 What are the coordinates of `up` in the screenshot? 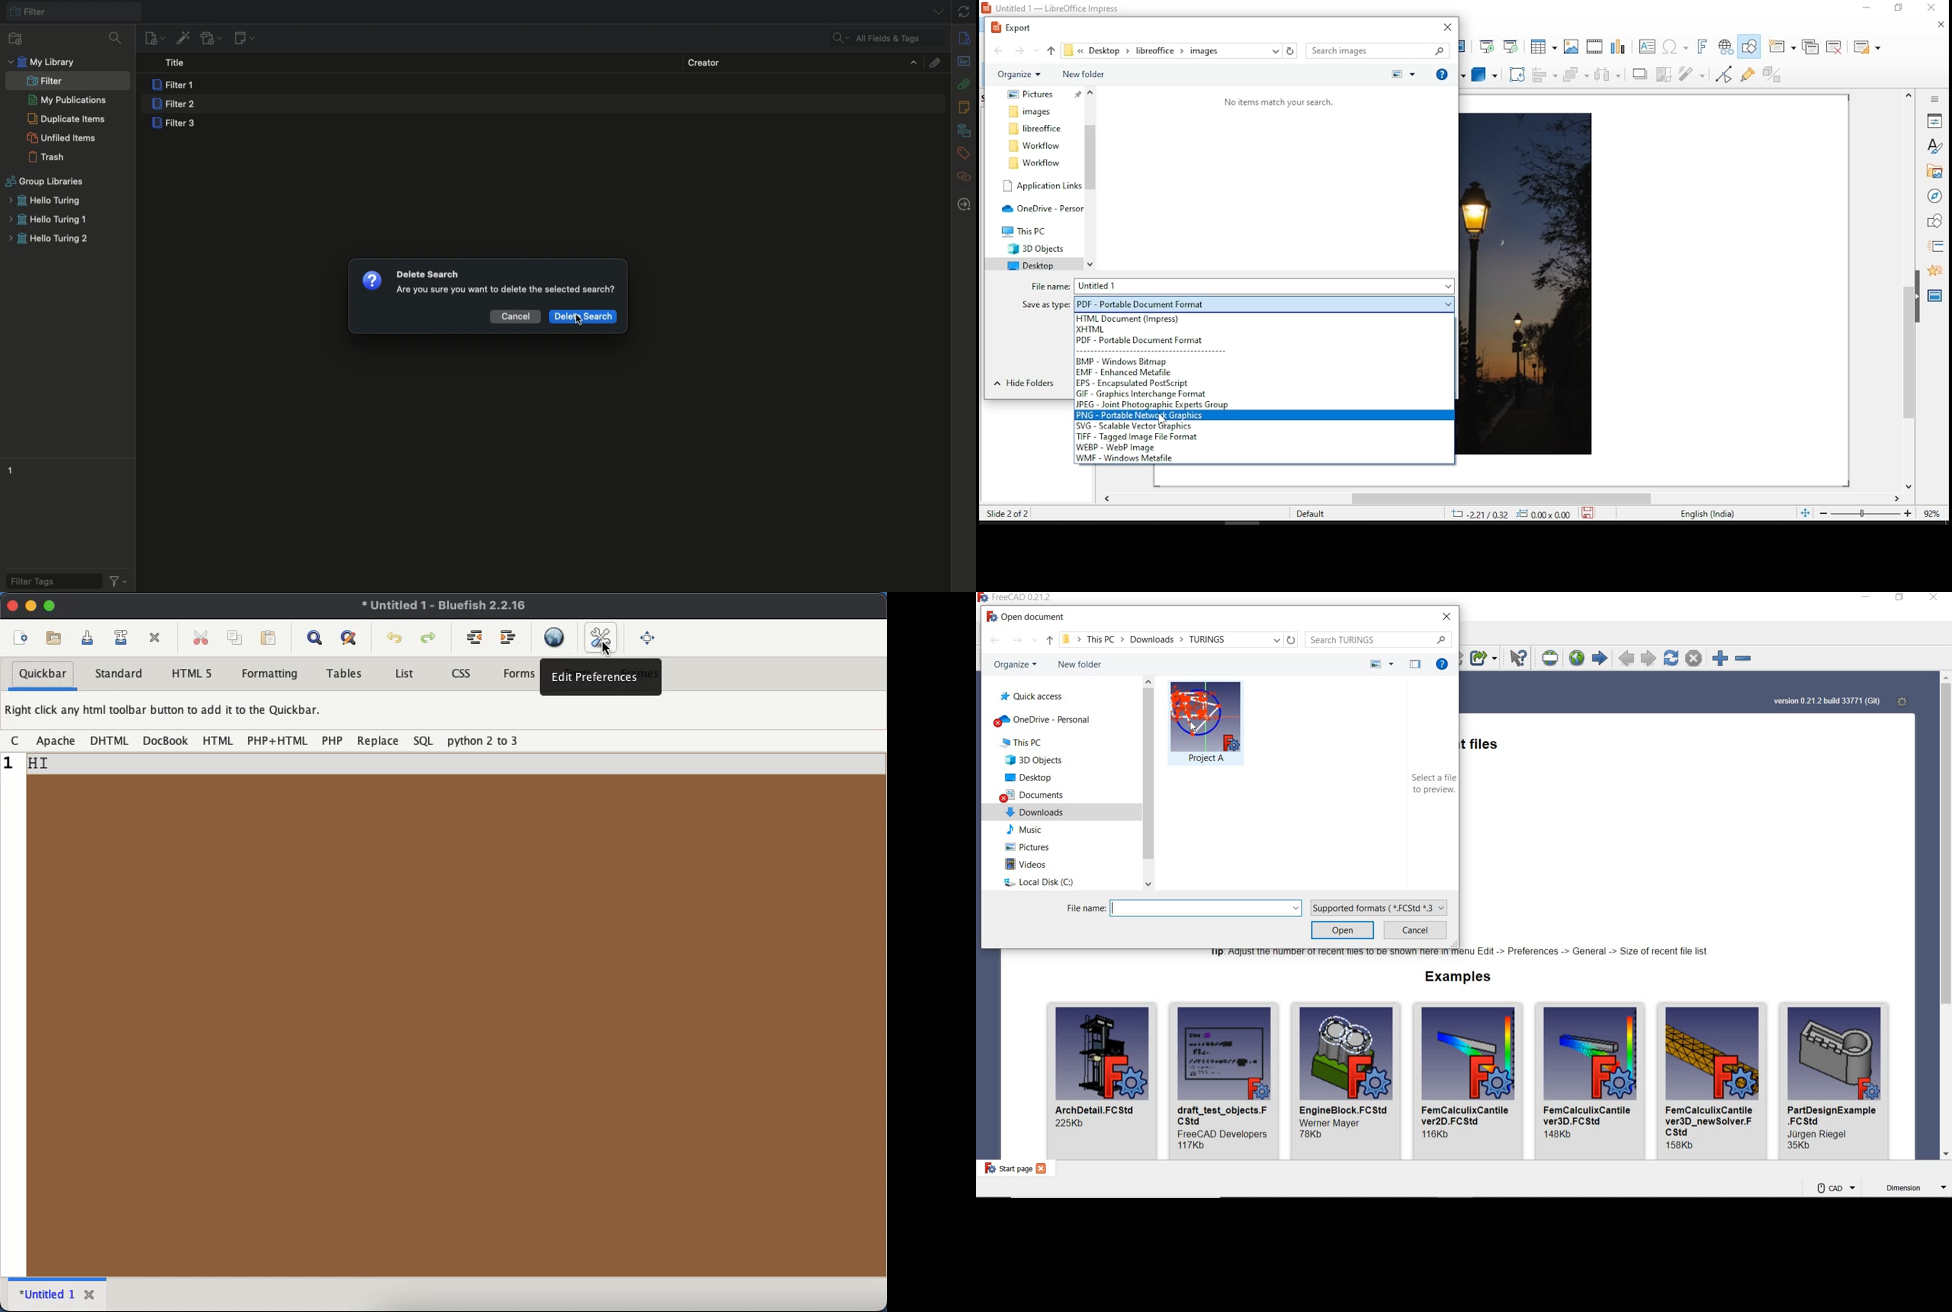 It's located at (1052, 50).